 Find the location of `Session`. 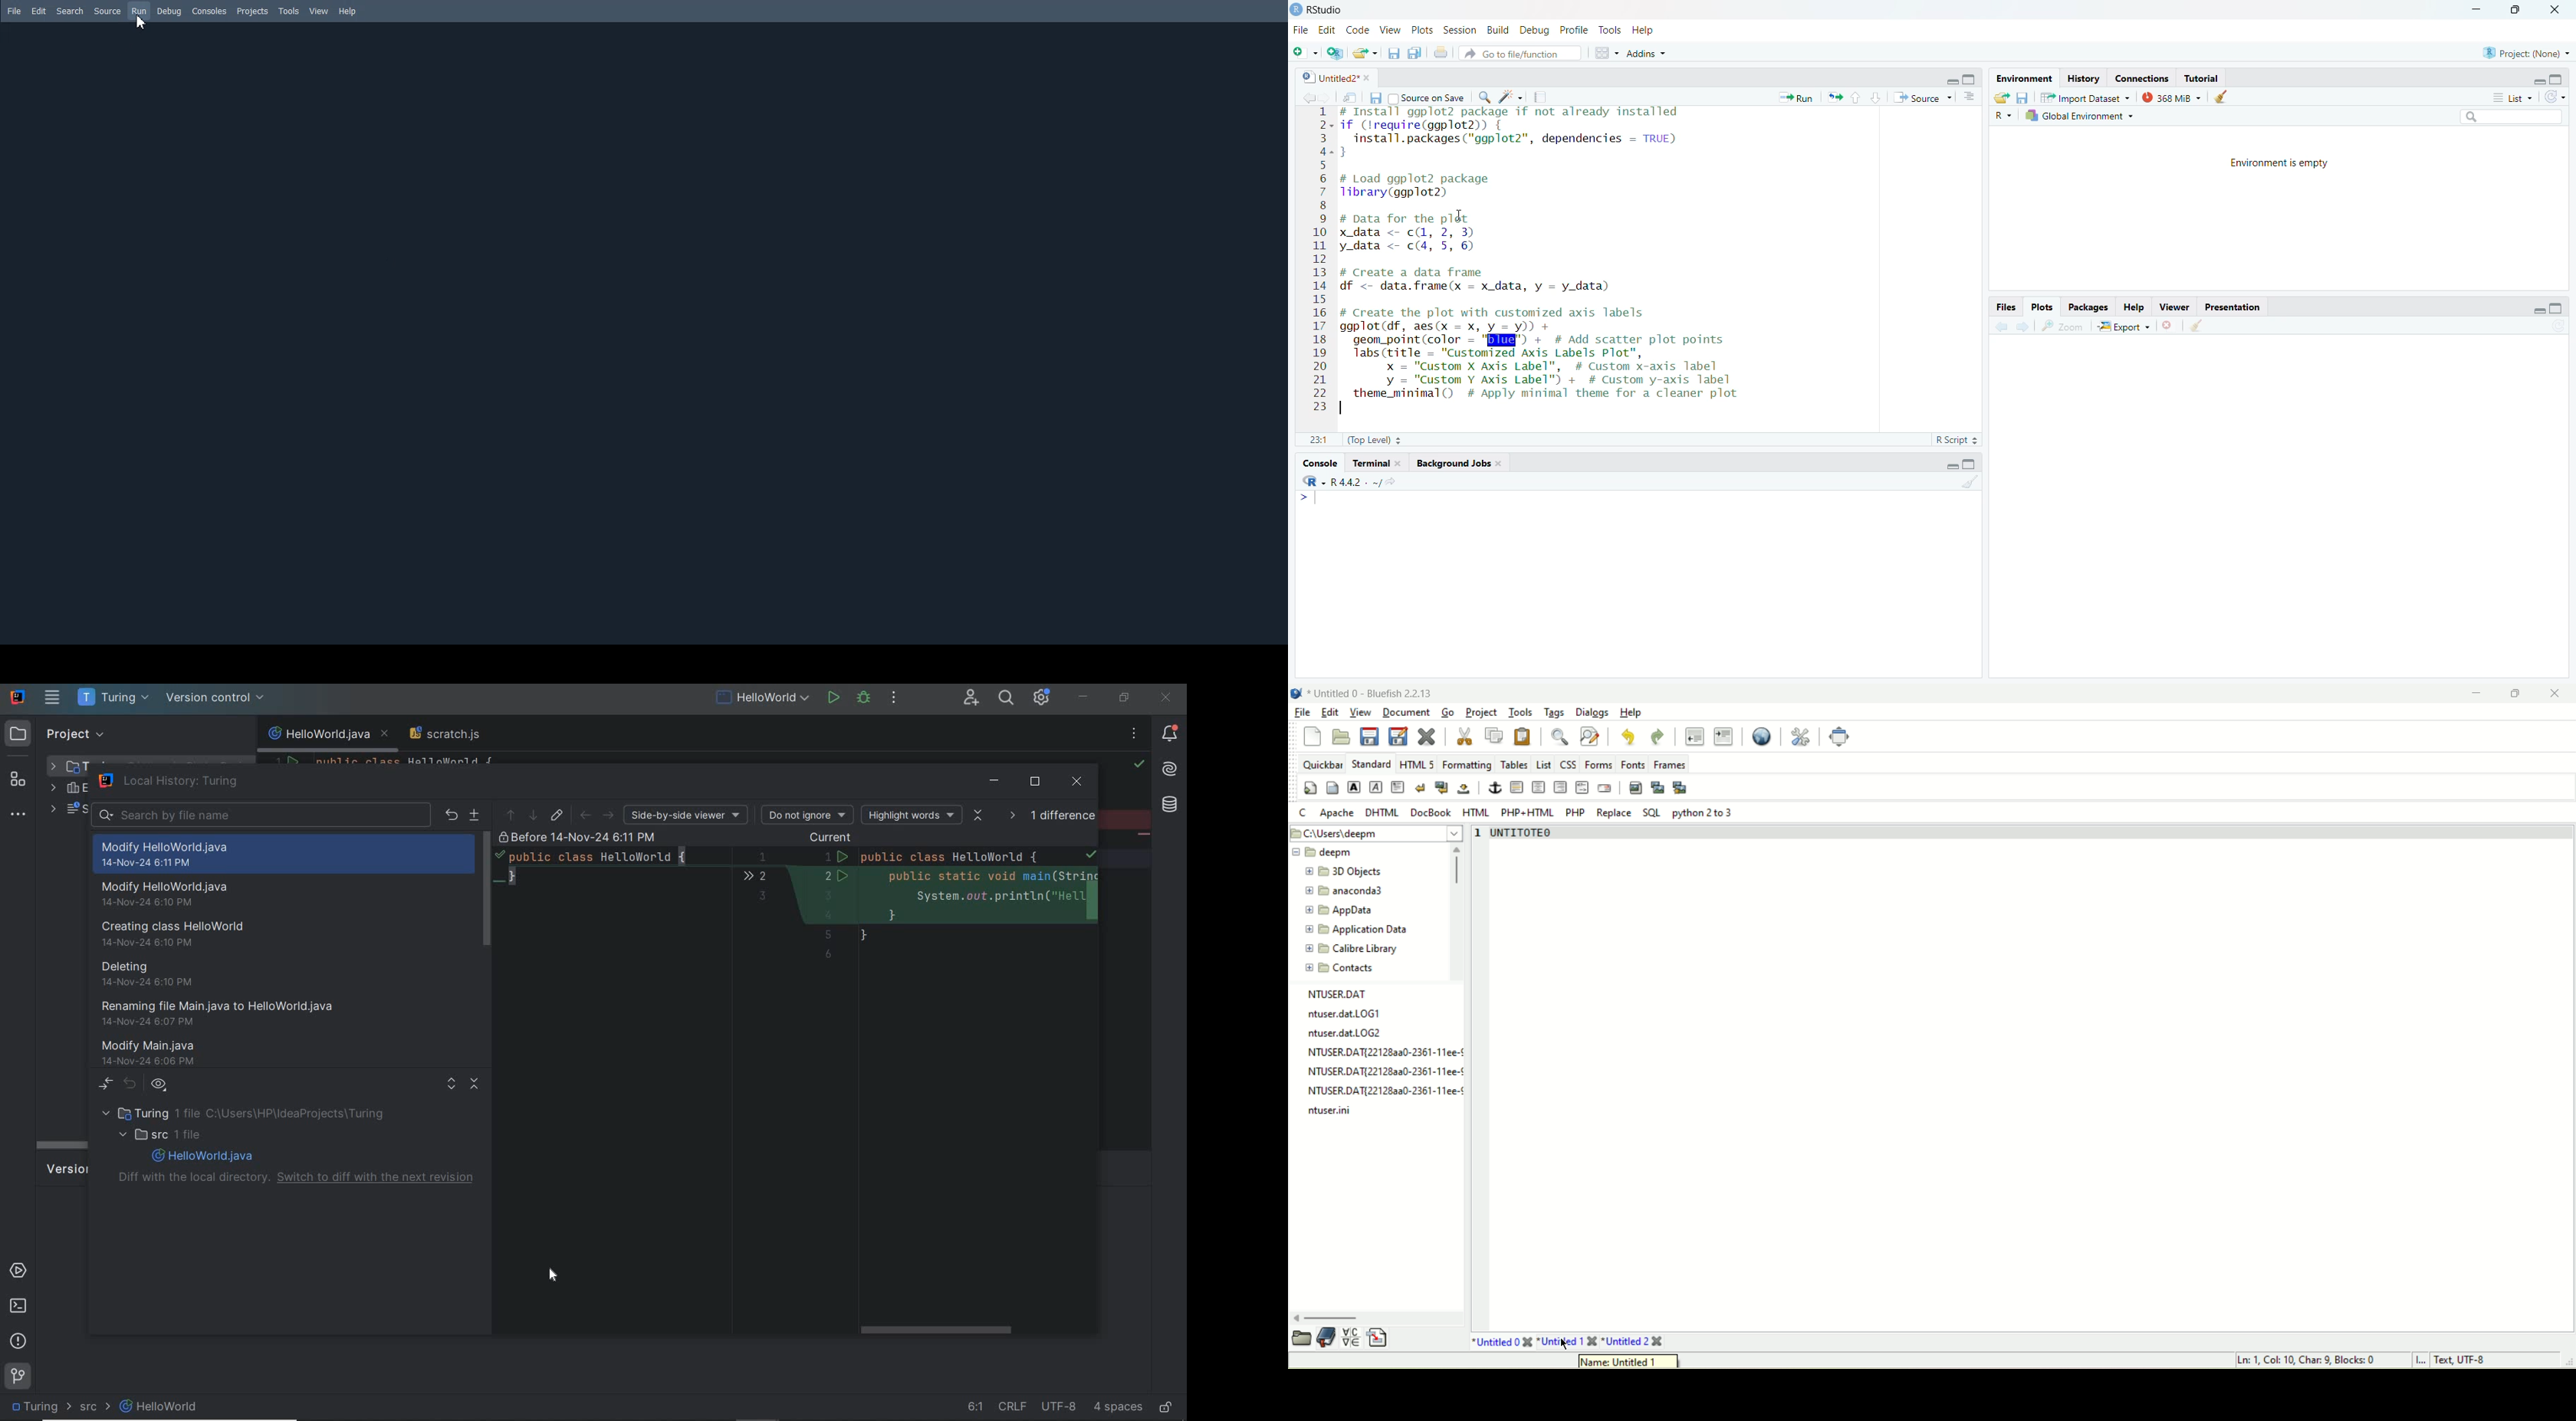

Session is located at coordinates (1459, 30).